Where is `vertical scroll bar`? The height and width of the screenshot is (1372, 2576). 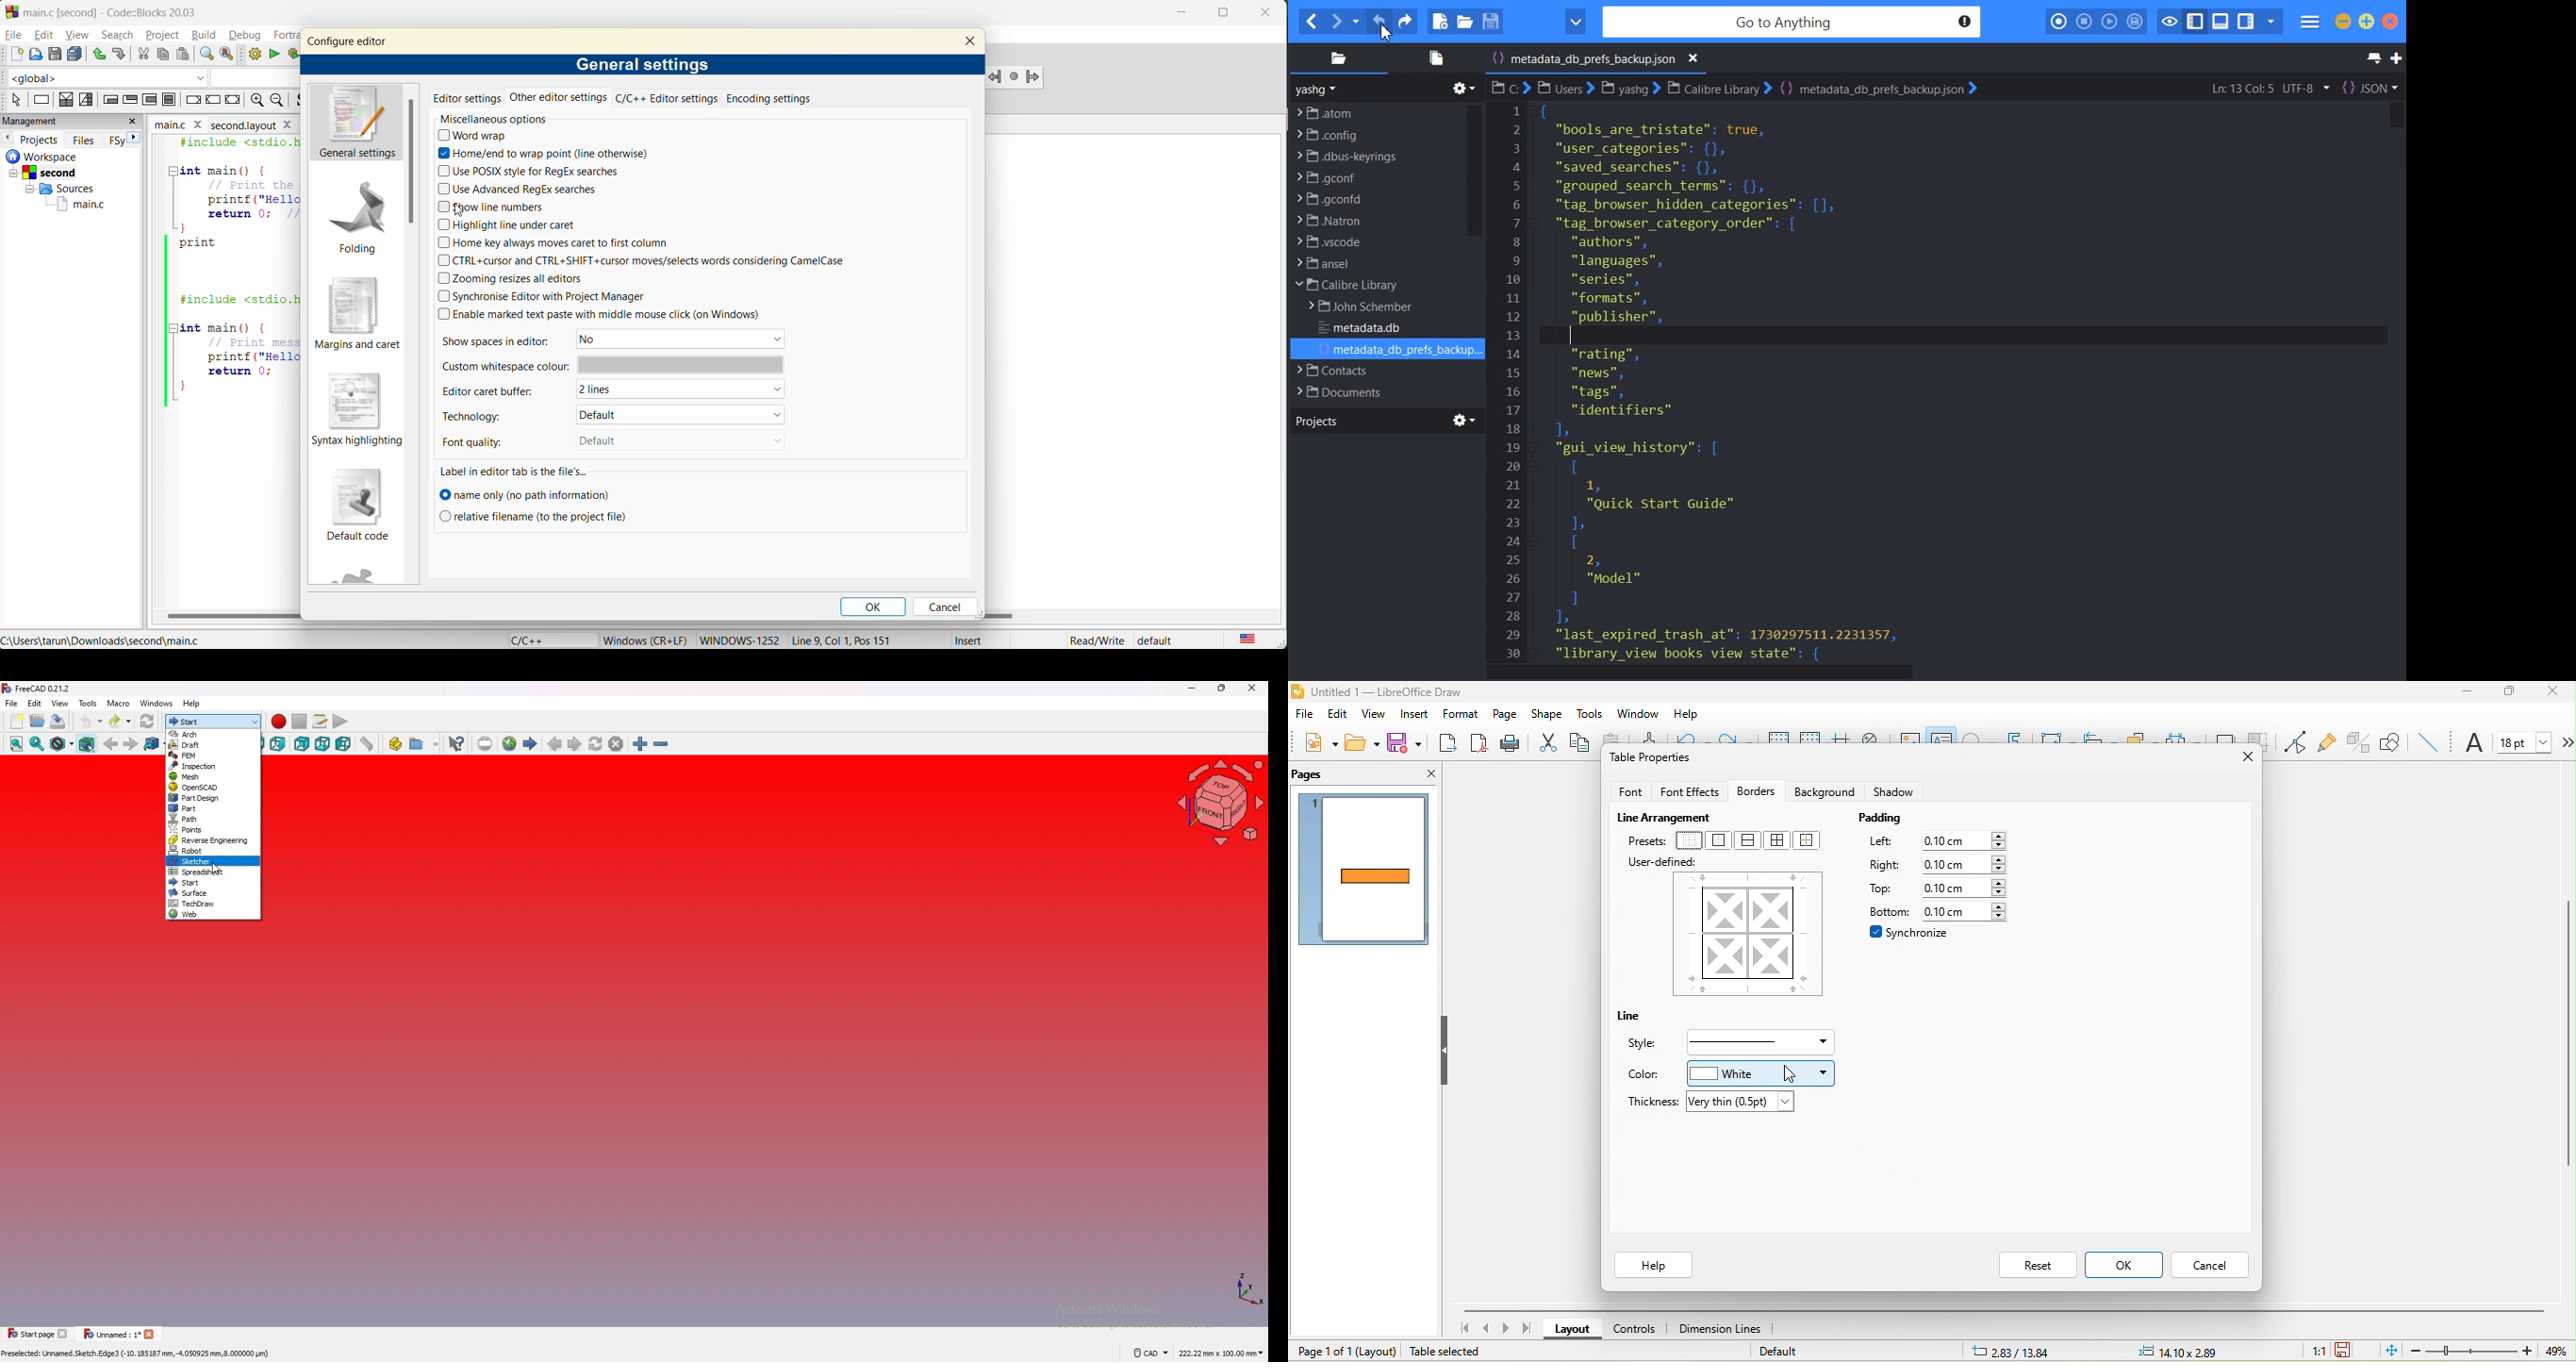
vertical scroll bar is located at coordinates (413, 161).